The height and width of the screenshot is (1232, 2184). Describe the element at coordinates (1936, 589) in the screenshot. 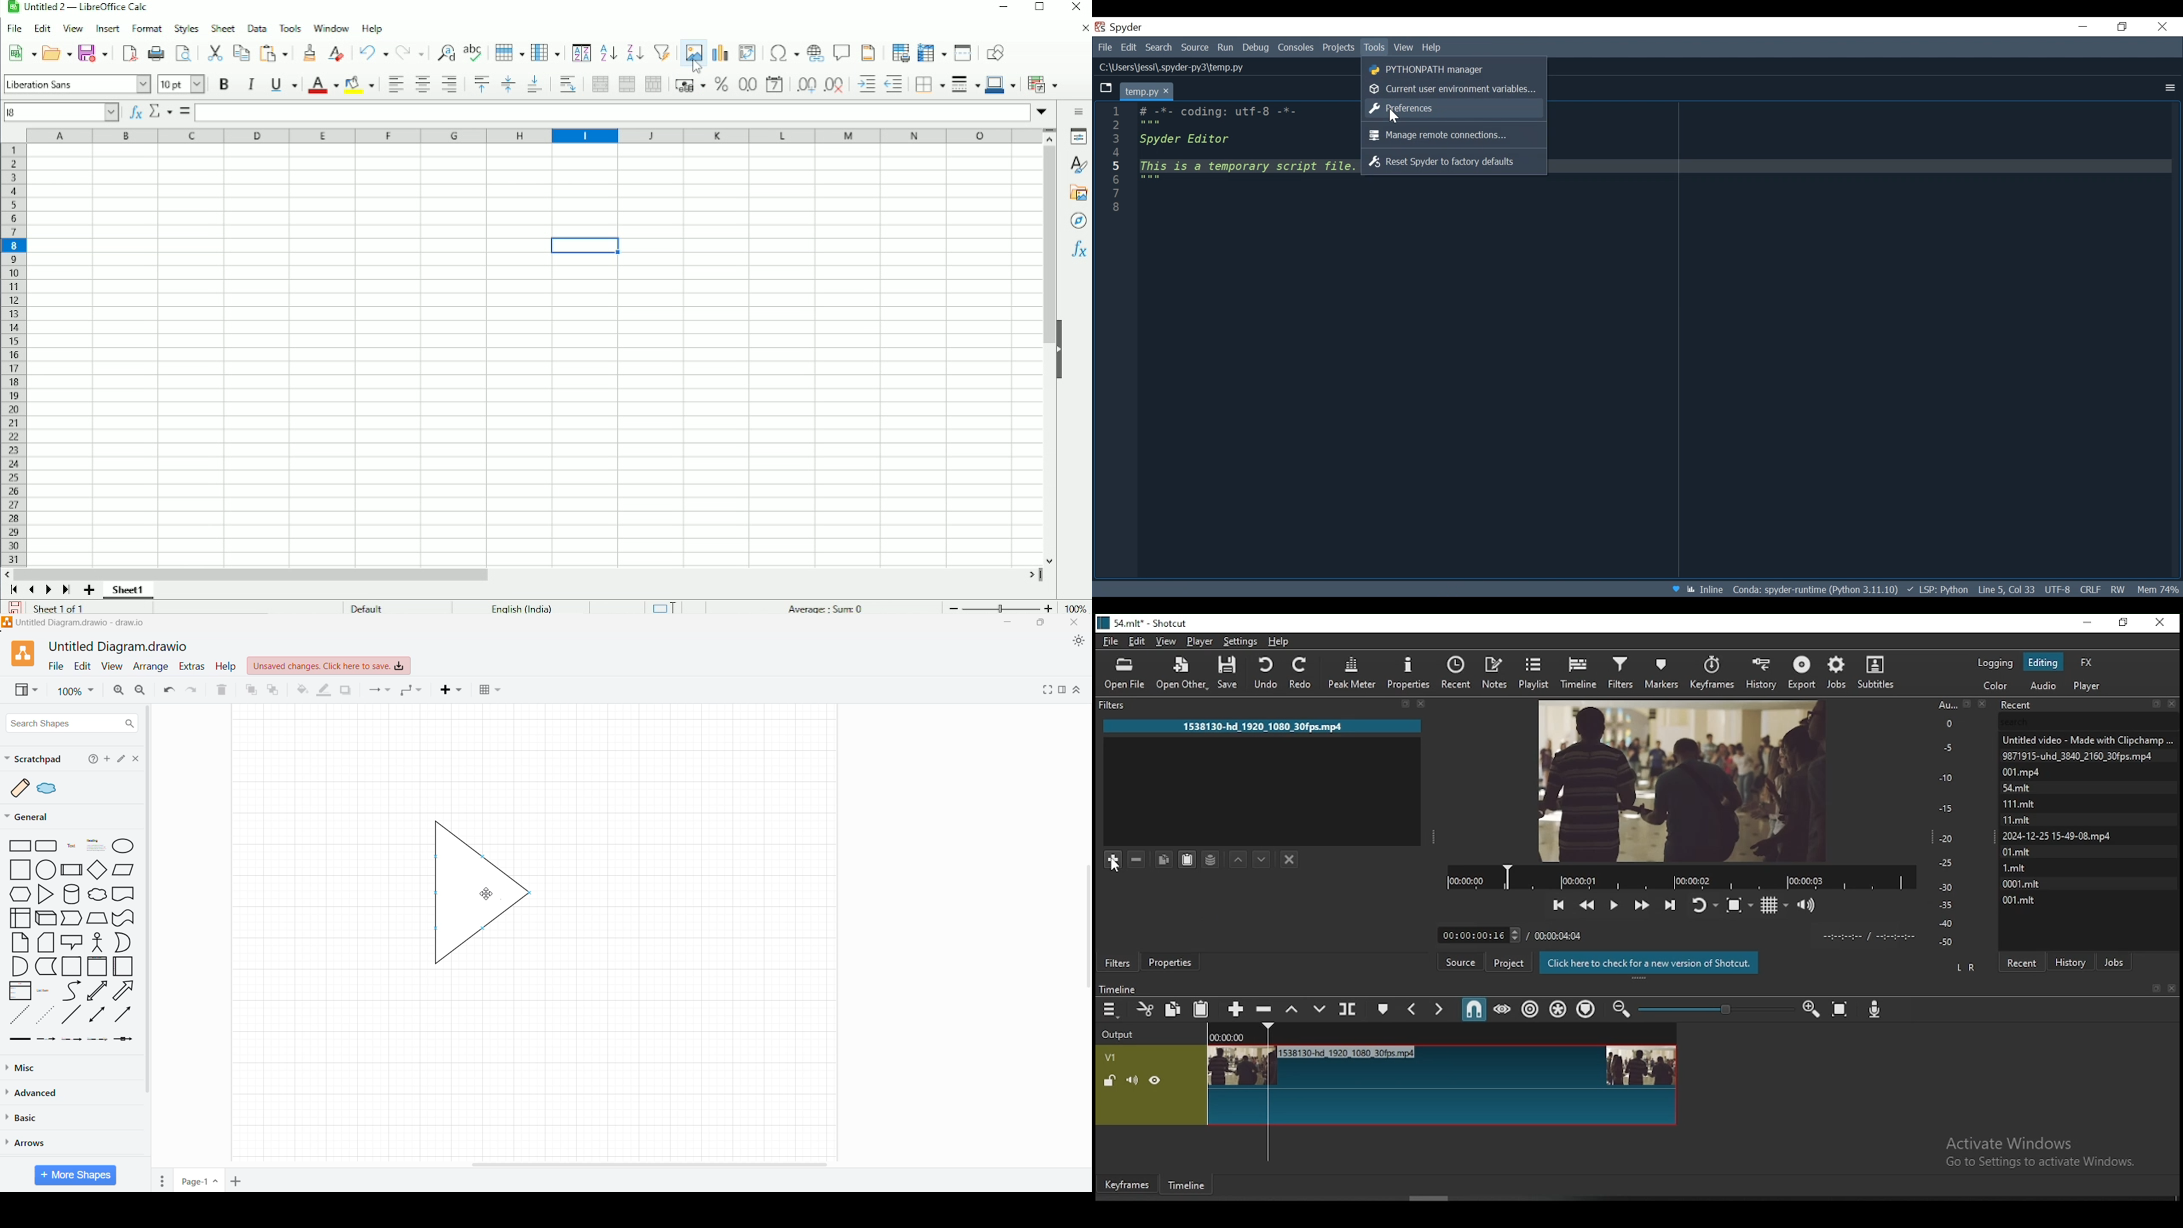

I see `Language` at that location.